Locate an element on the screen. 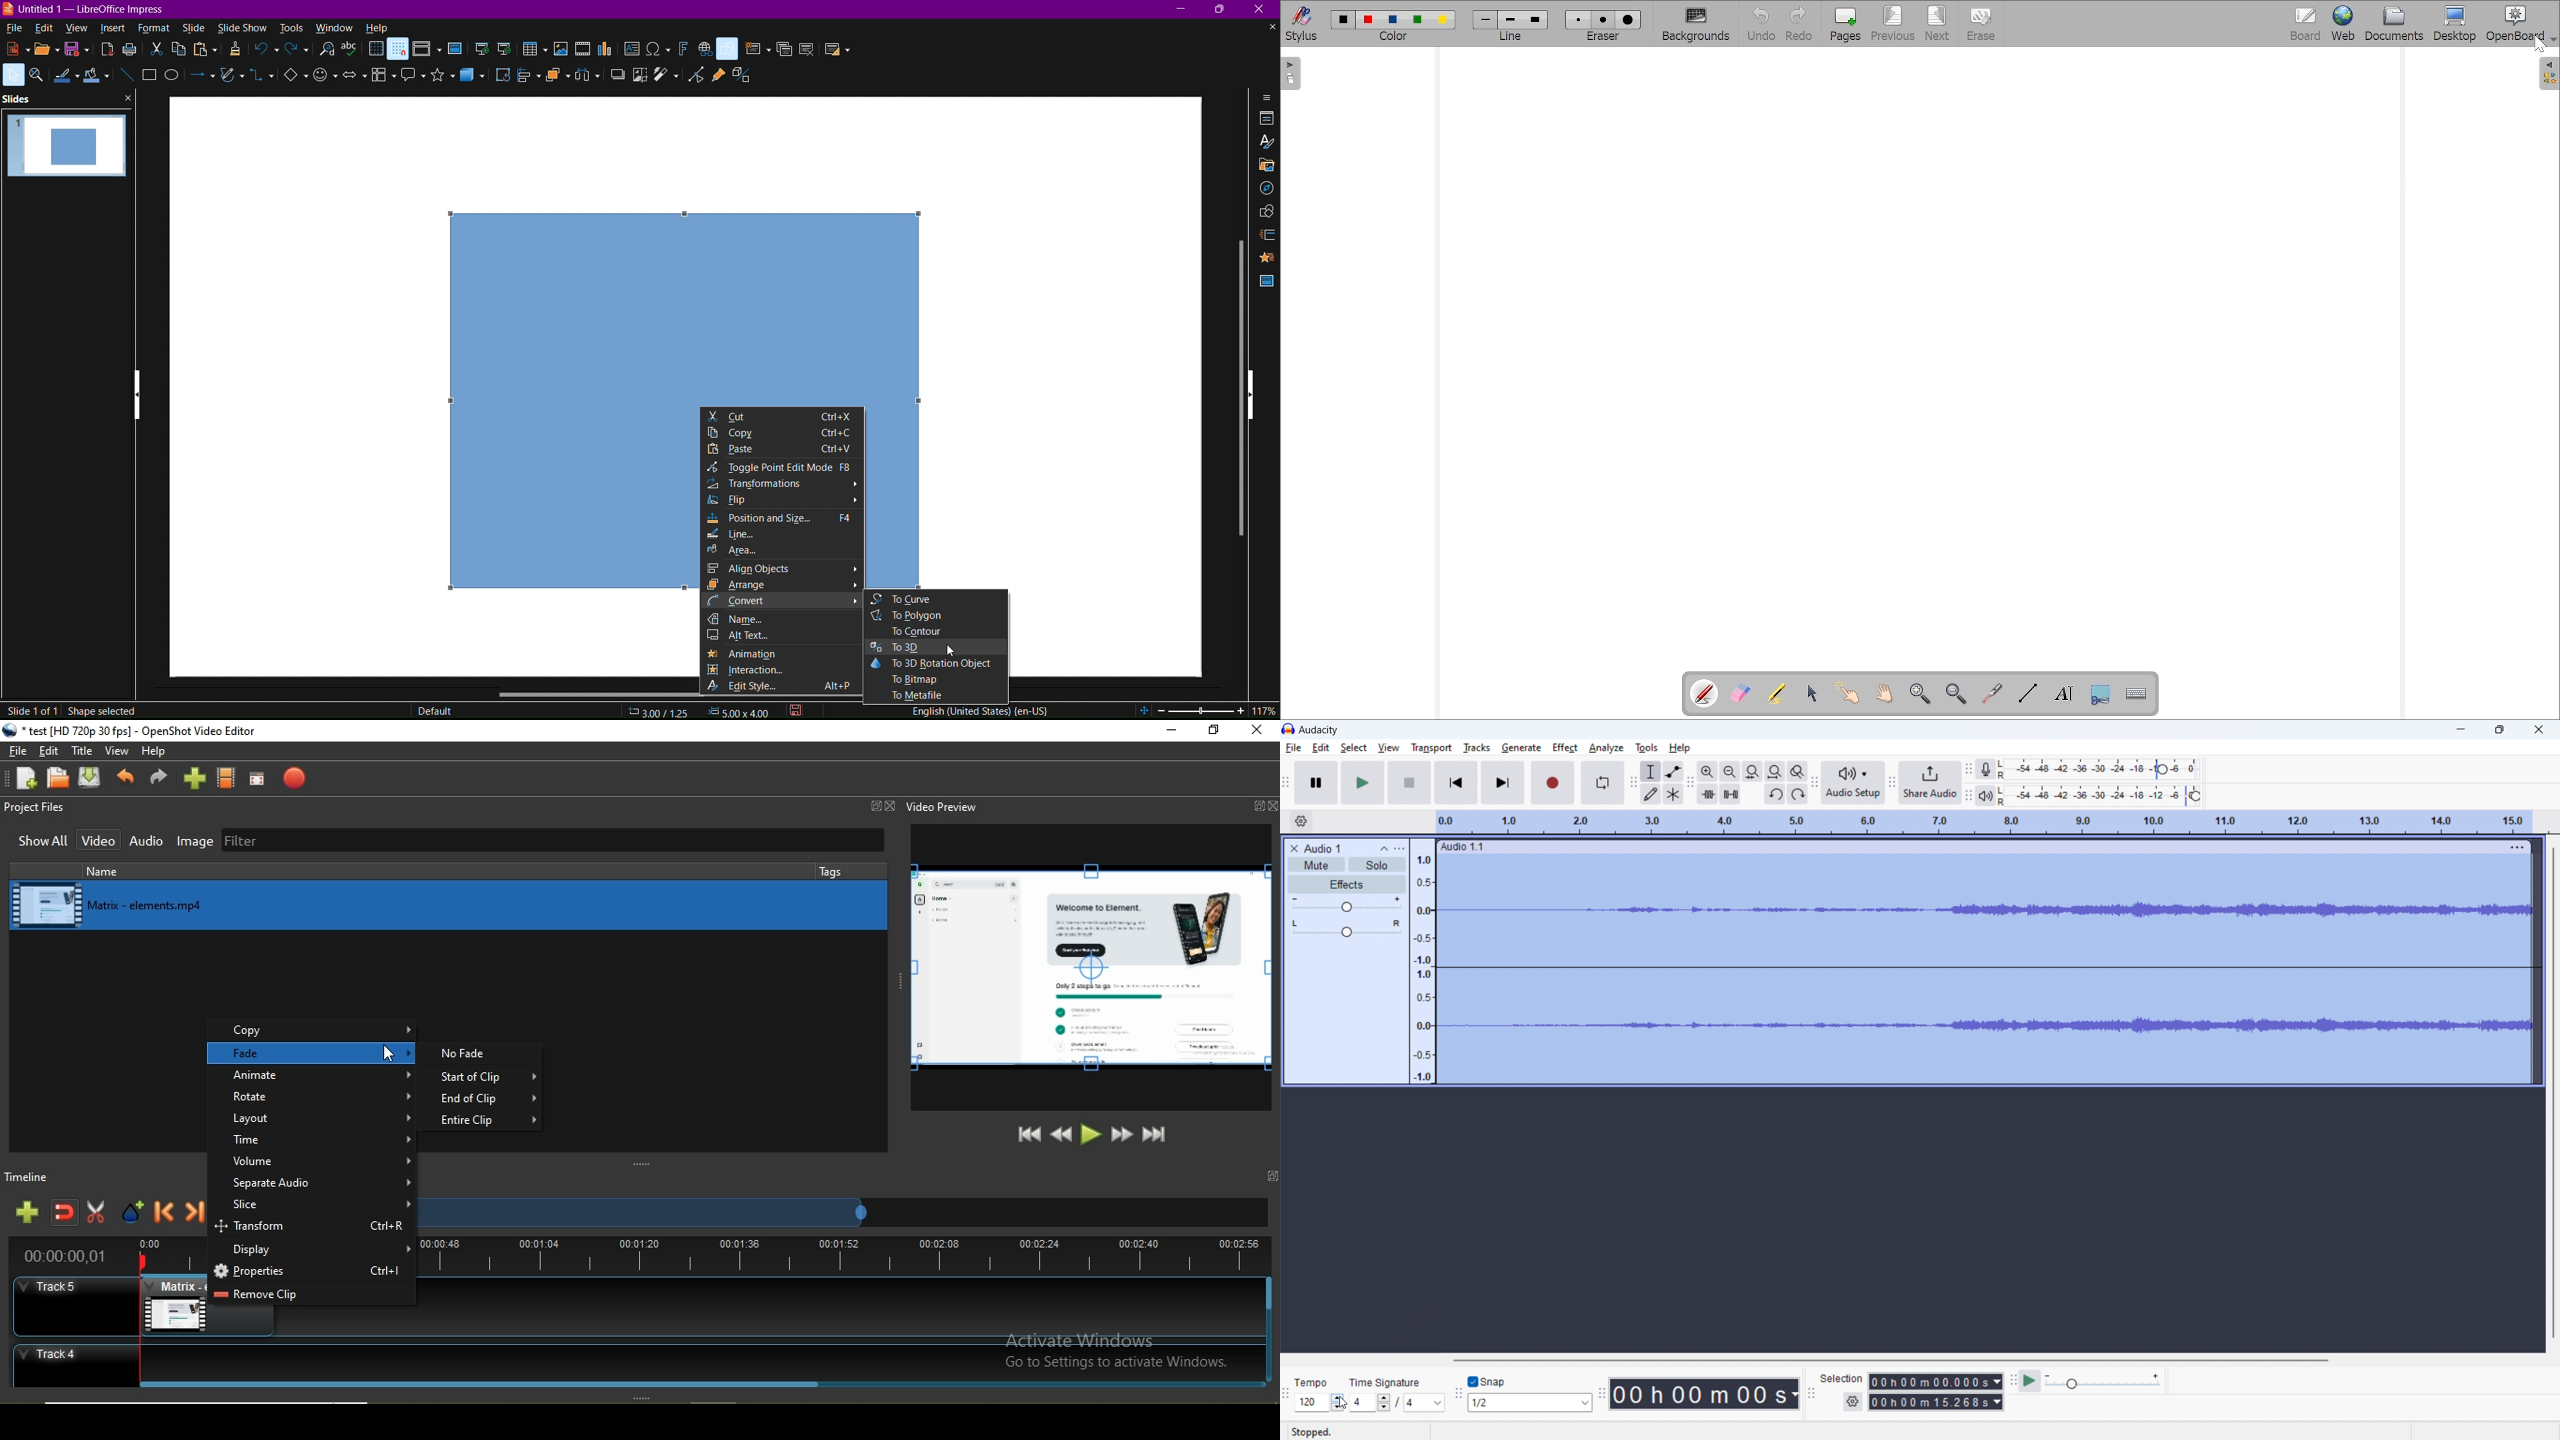 This screenshot has height=1456, width=2576. Insert Special Characters is located at coordinates (659, 48).